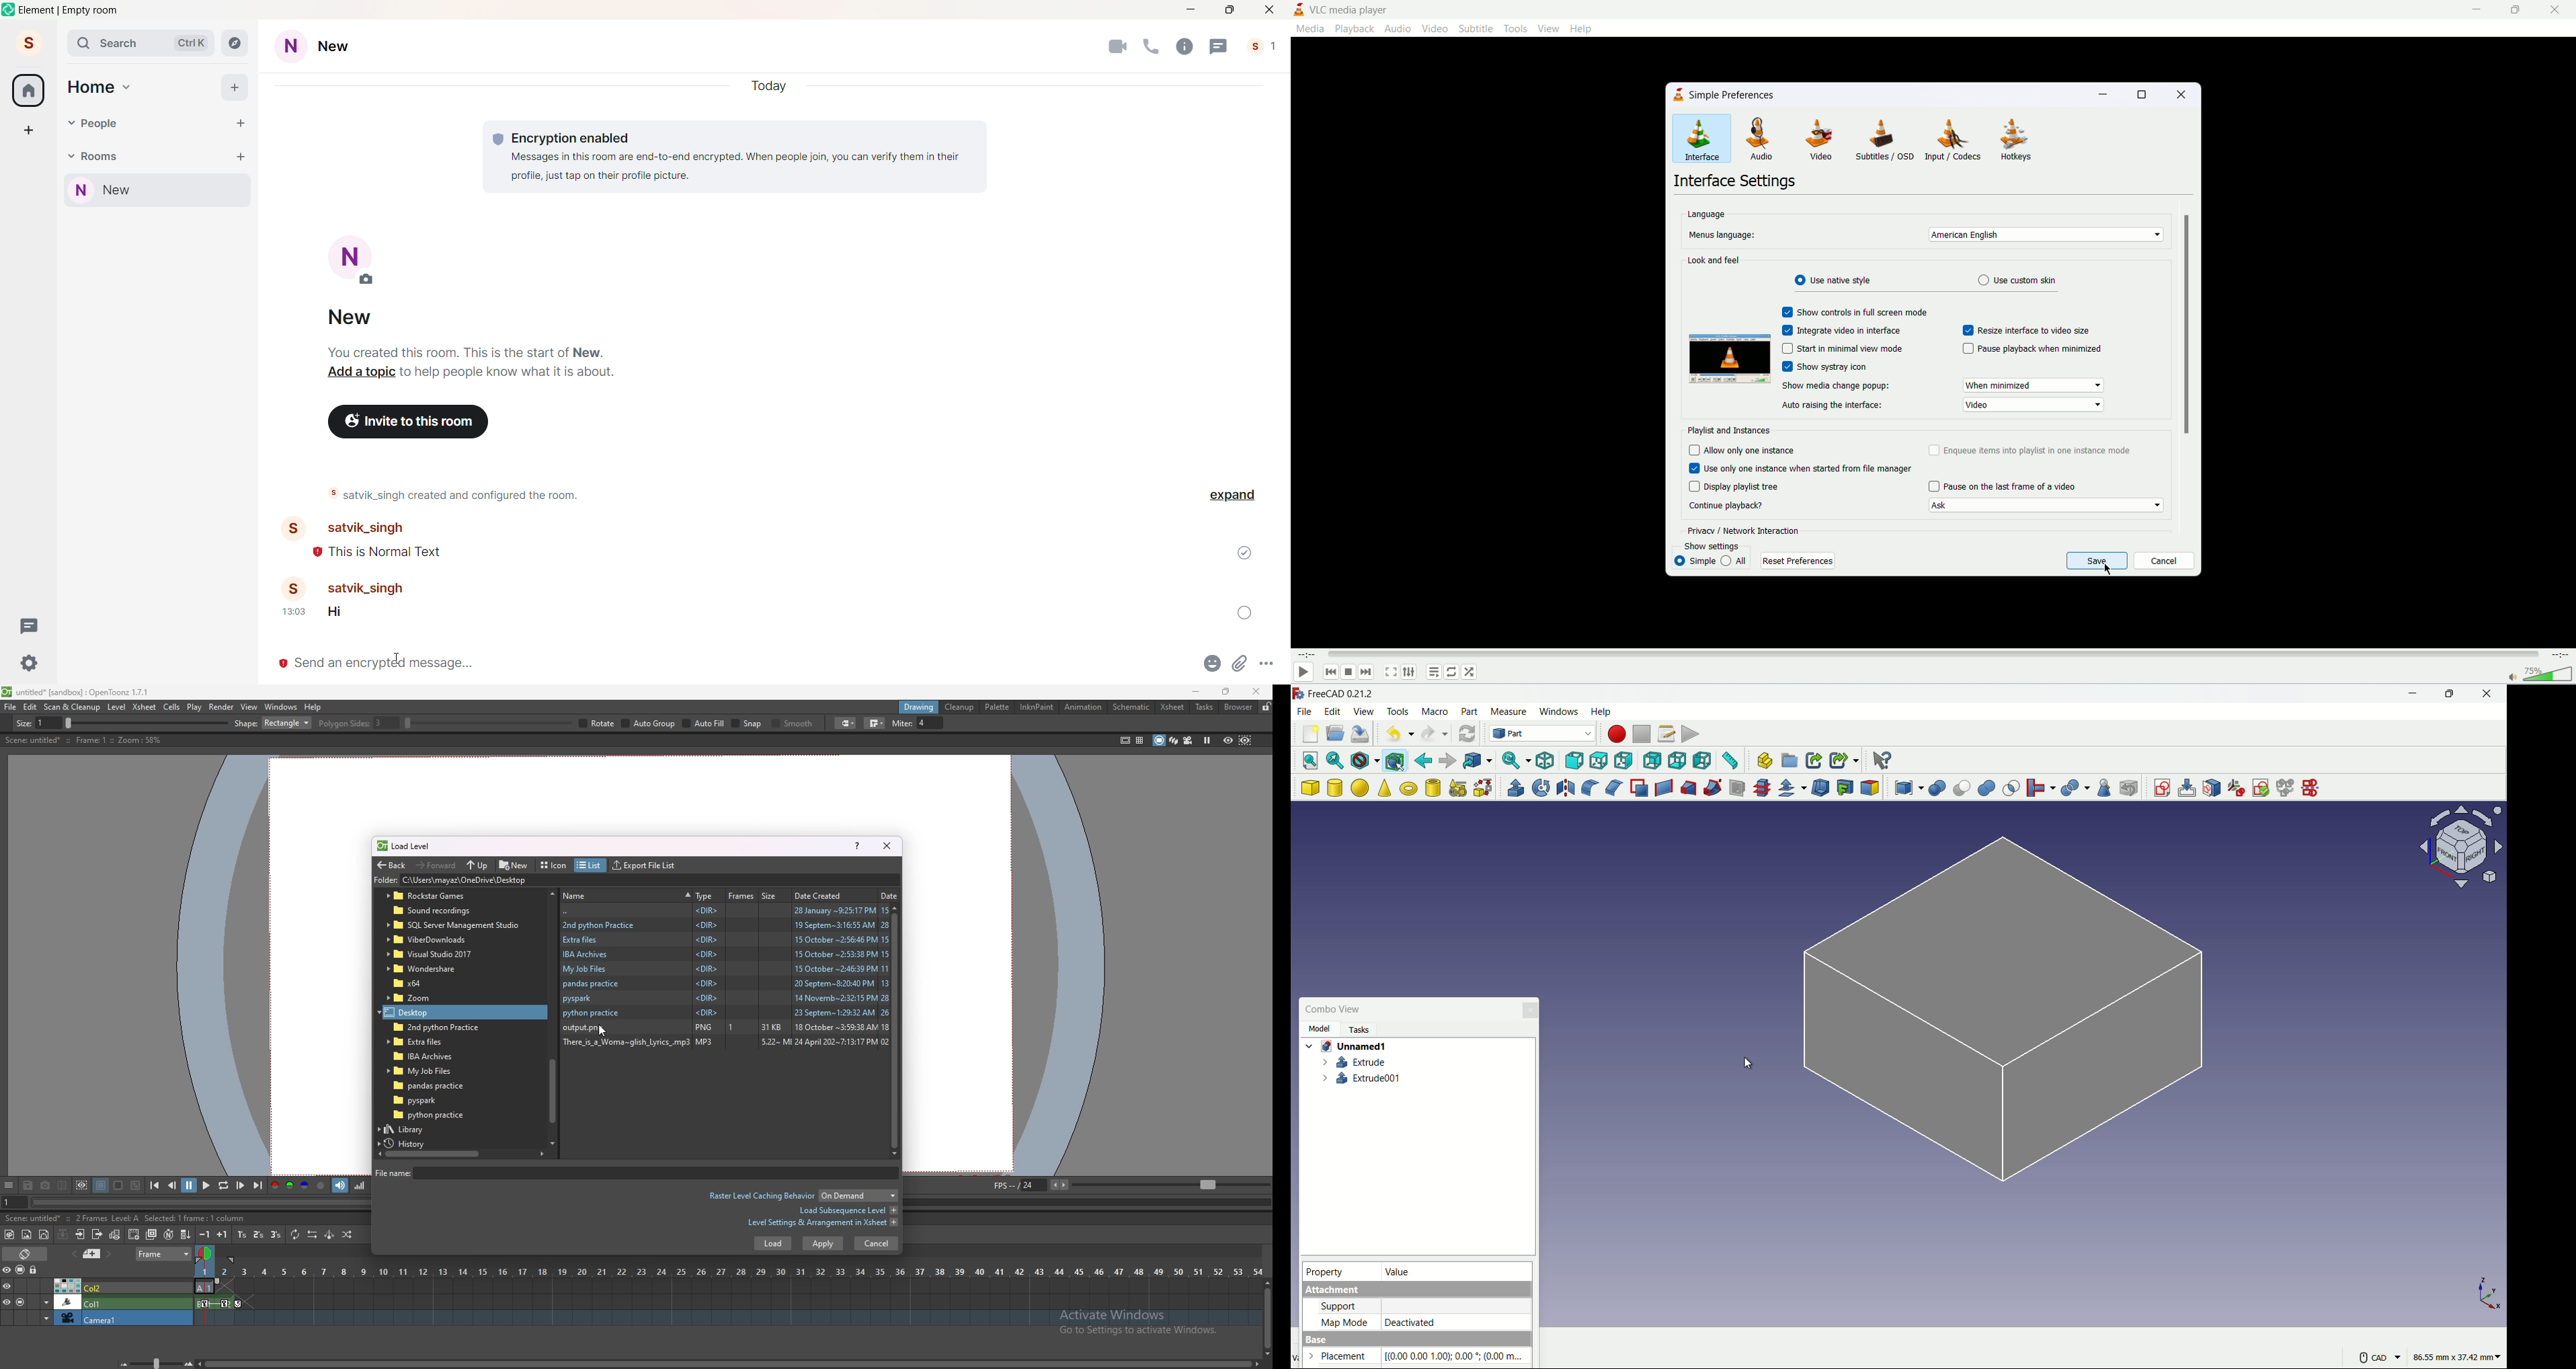 This screenshot has width=2576, height=1372. What do you see at coordinates (602, 1030) in the screenshot?
I see `cursor` at bounding box center [602, 1030].